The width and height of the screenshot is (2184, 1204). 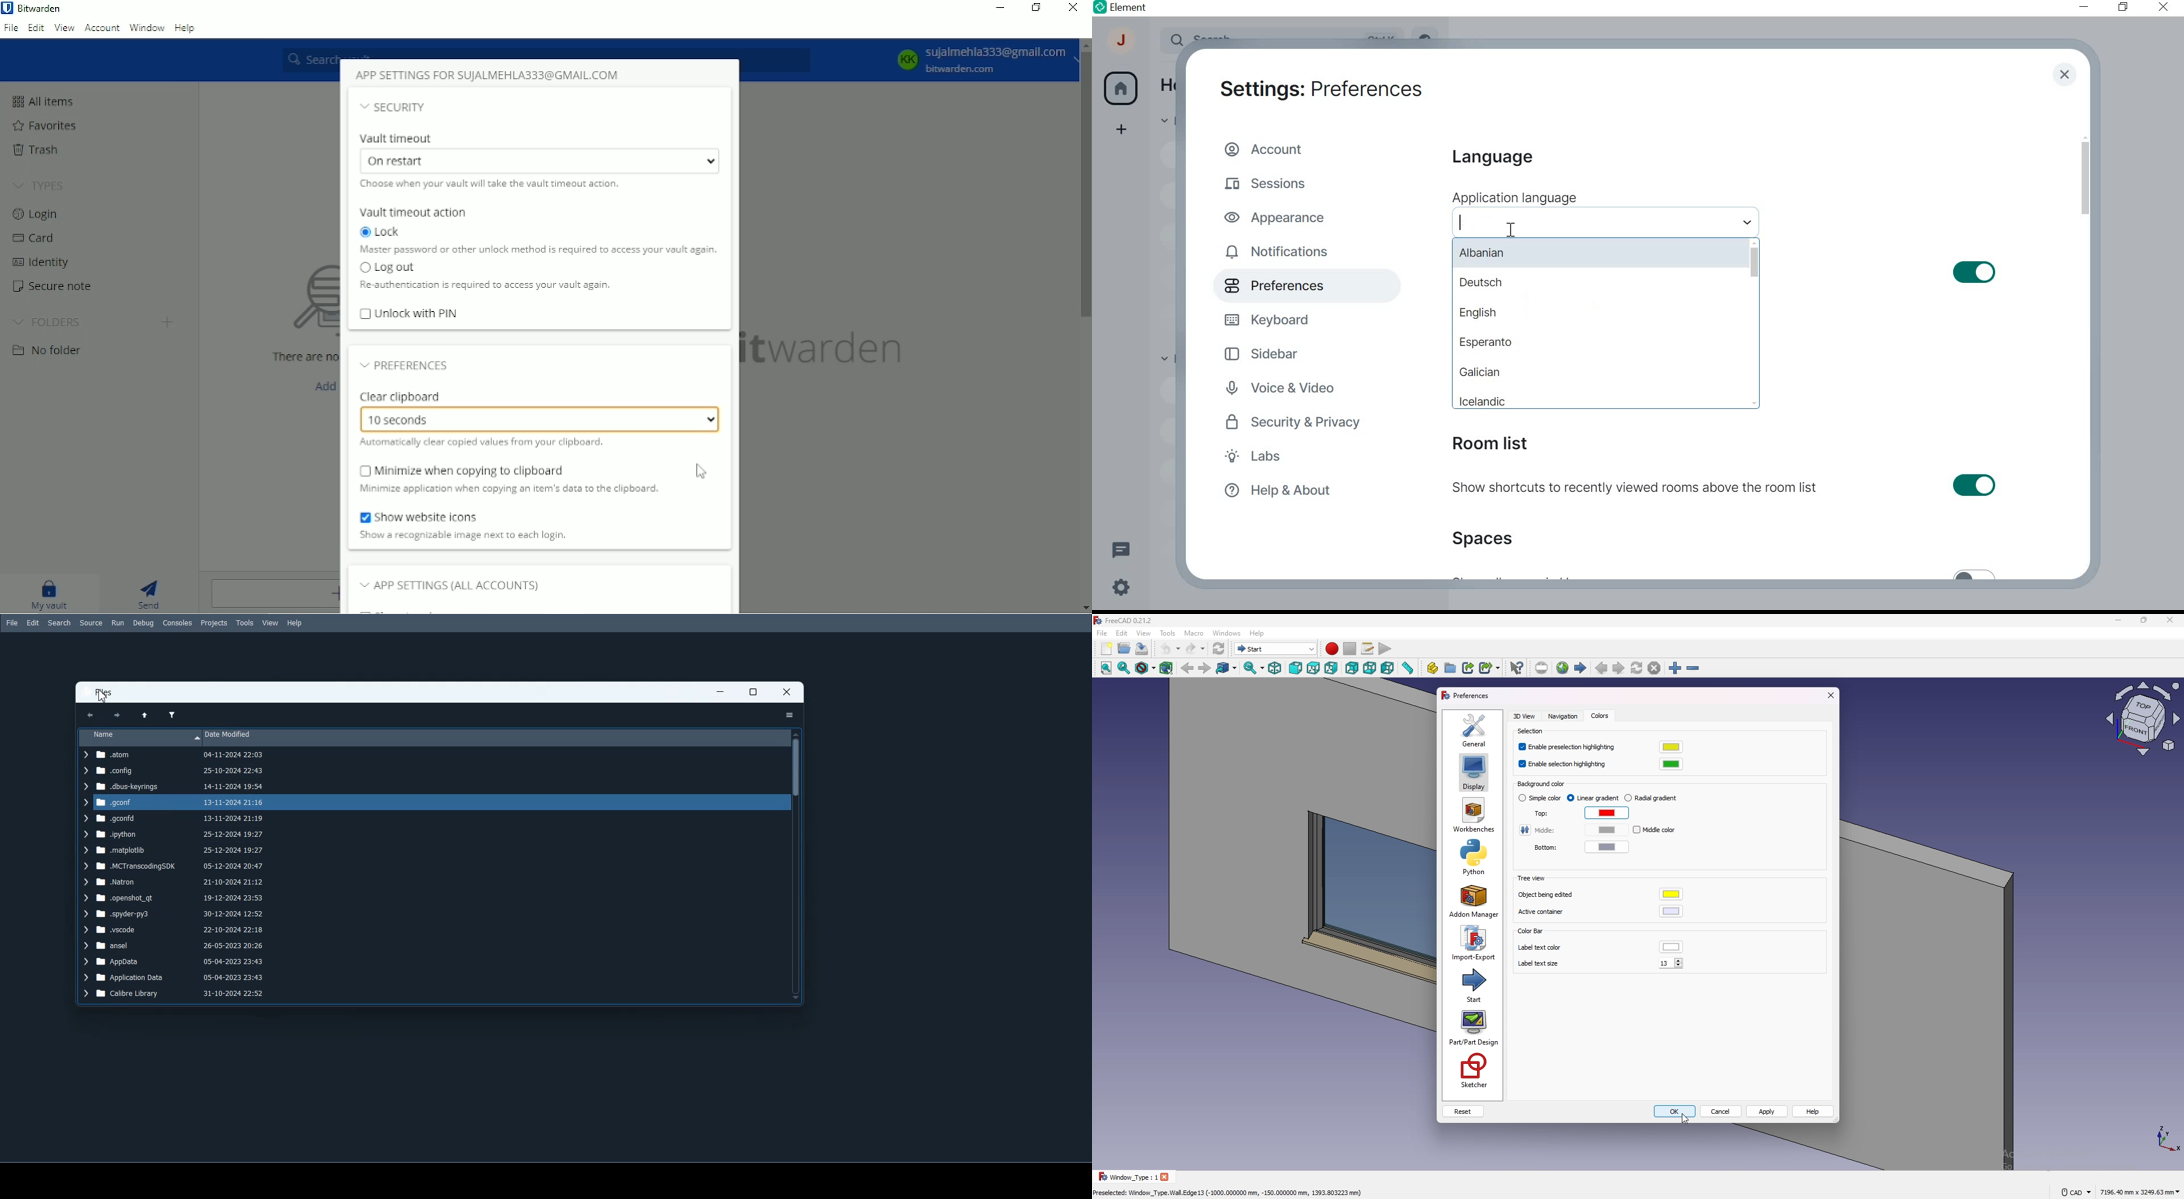 I want to click on CLOSE, so click(x=2064, y=76).